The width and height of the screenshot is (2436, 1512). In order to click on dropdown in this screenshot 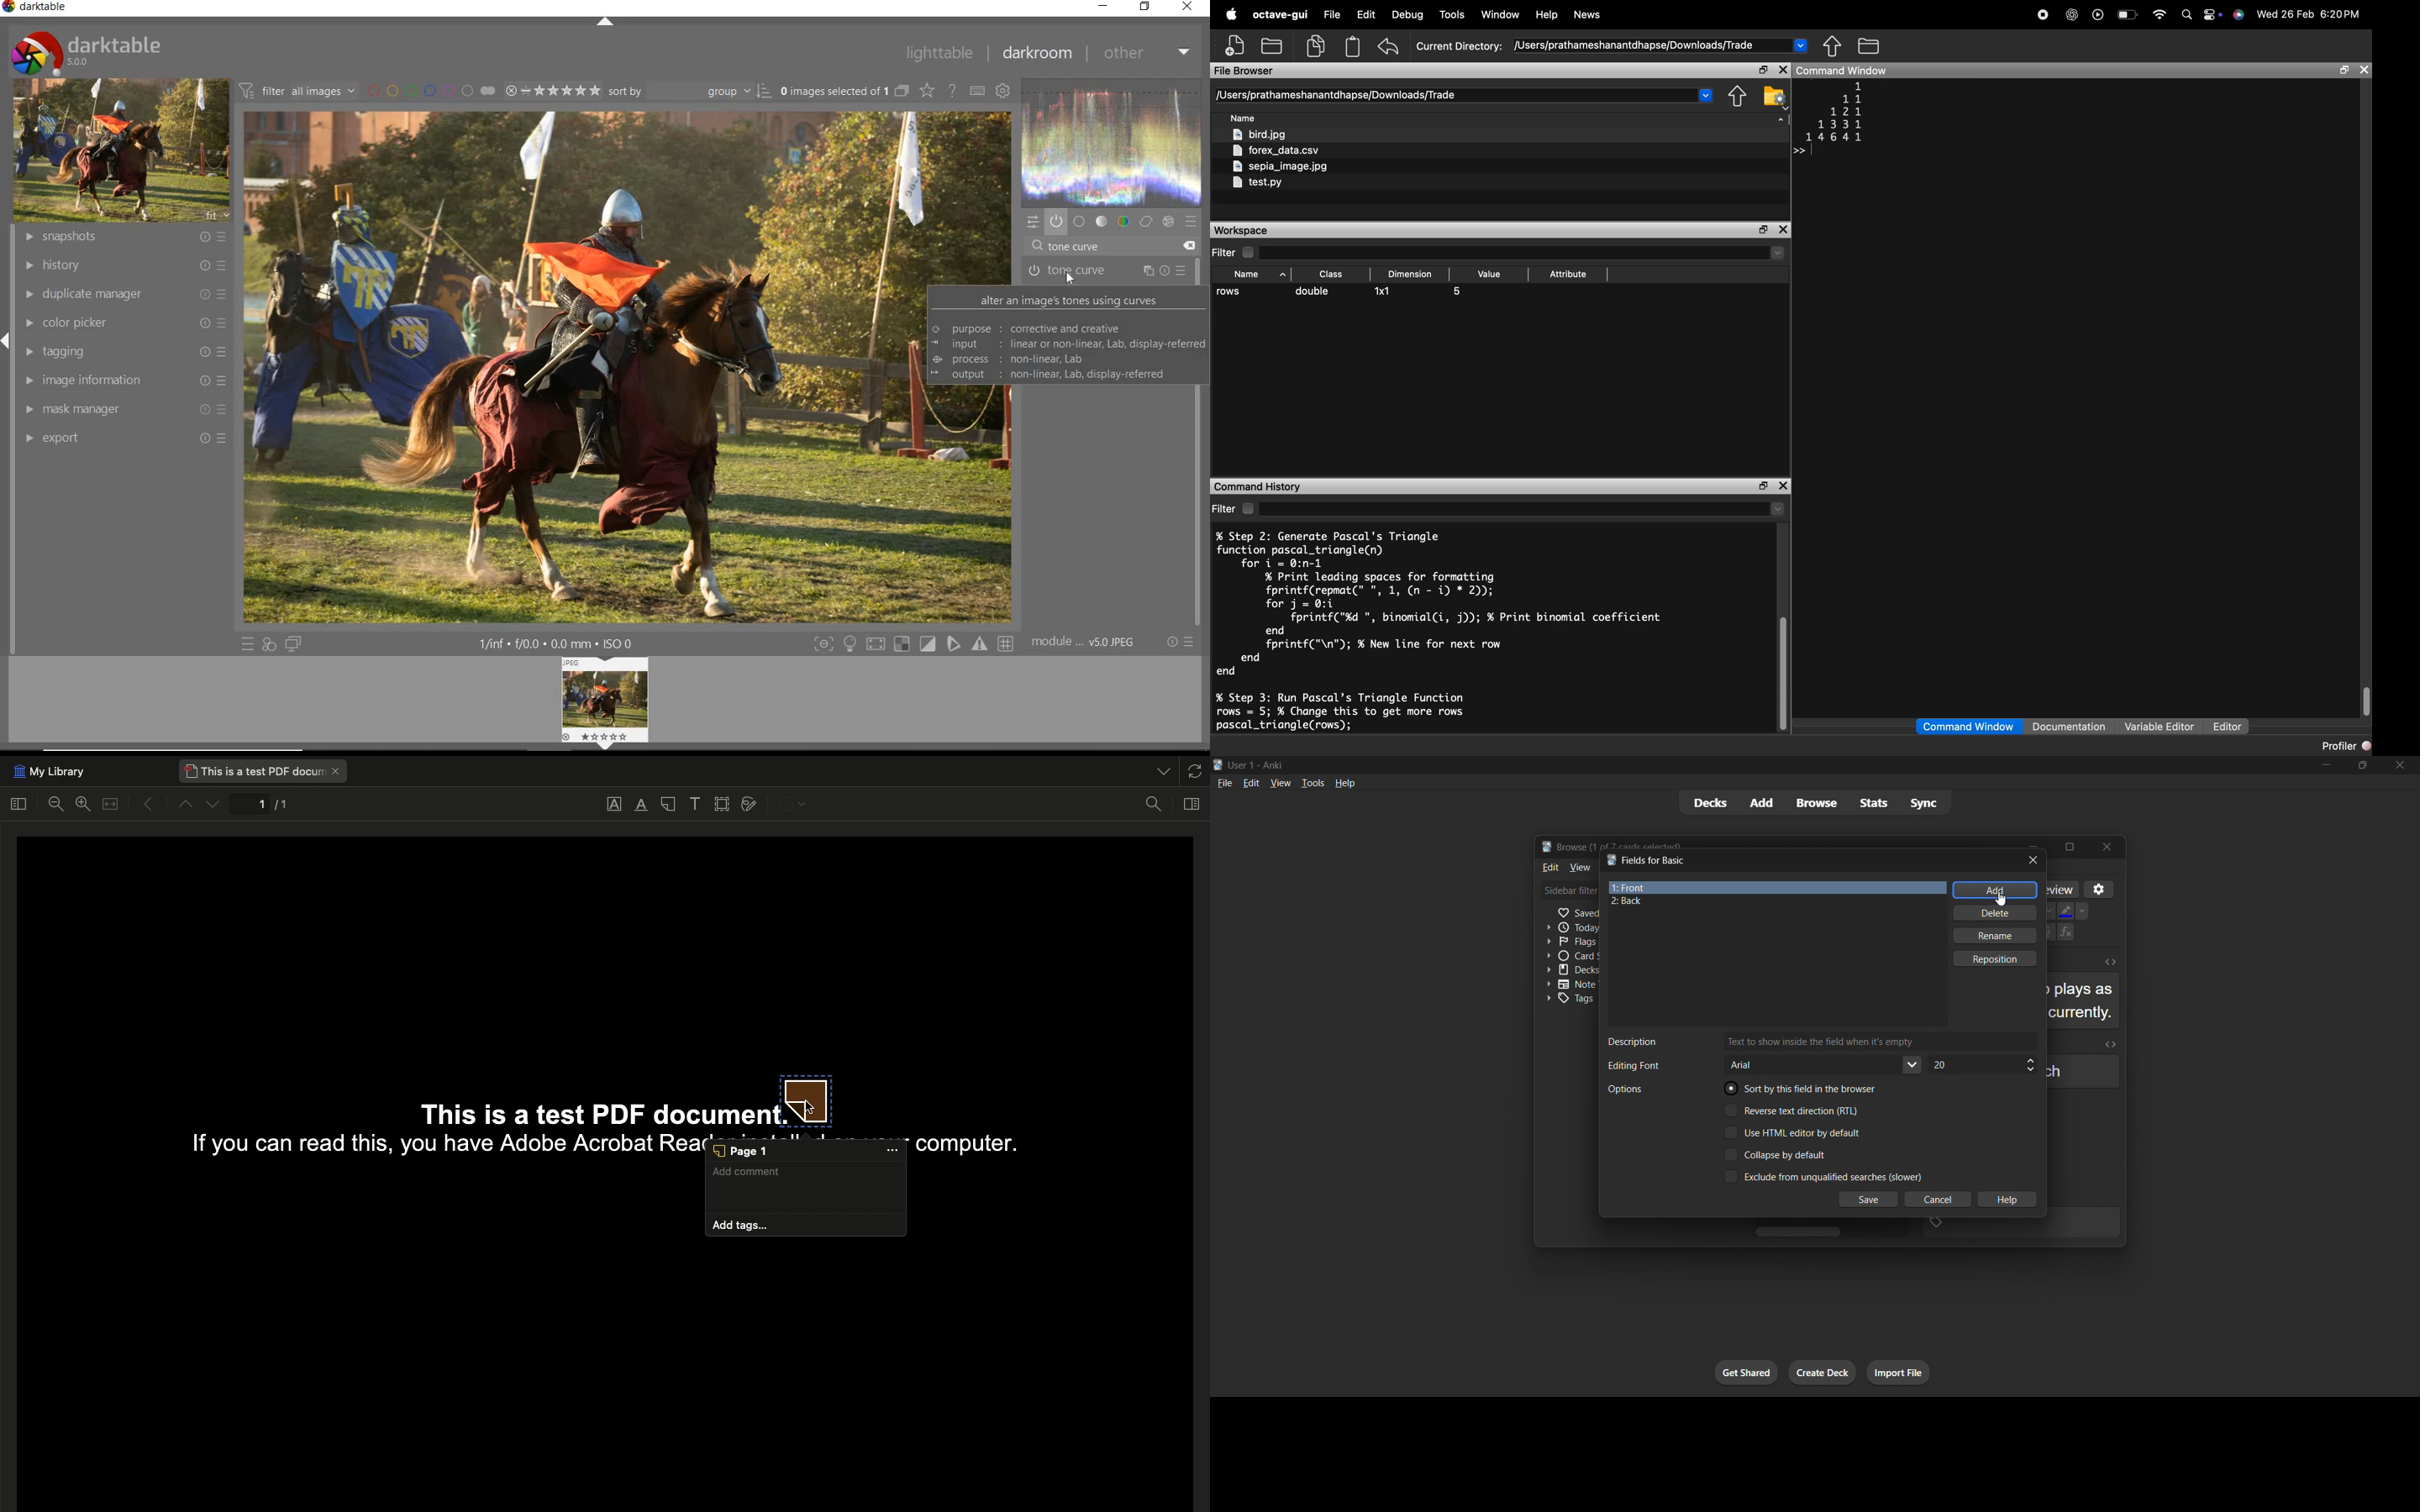, I will do `click(1780, 123)`.